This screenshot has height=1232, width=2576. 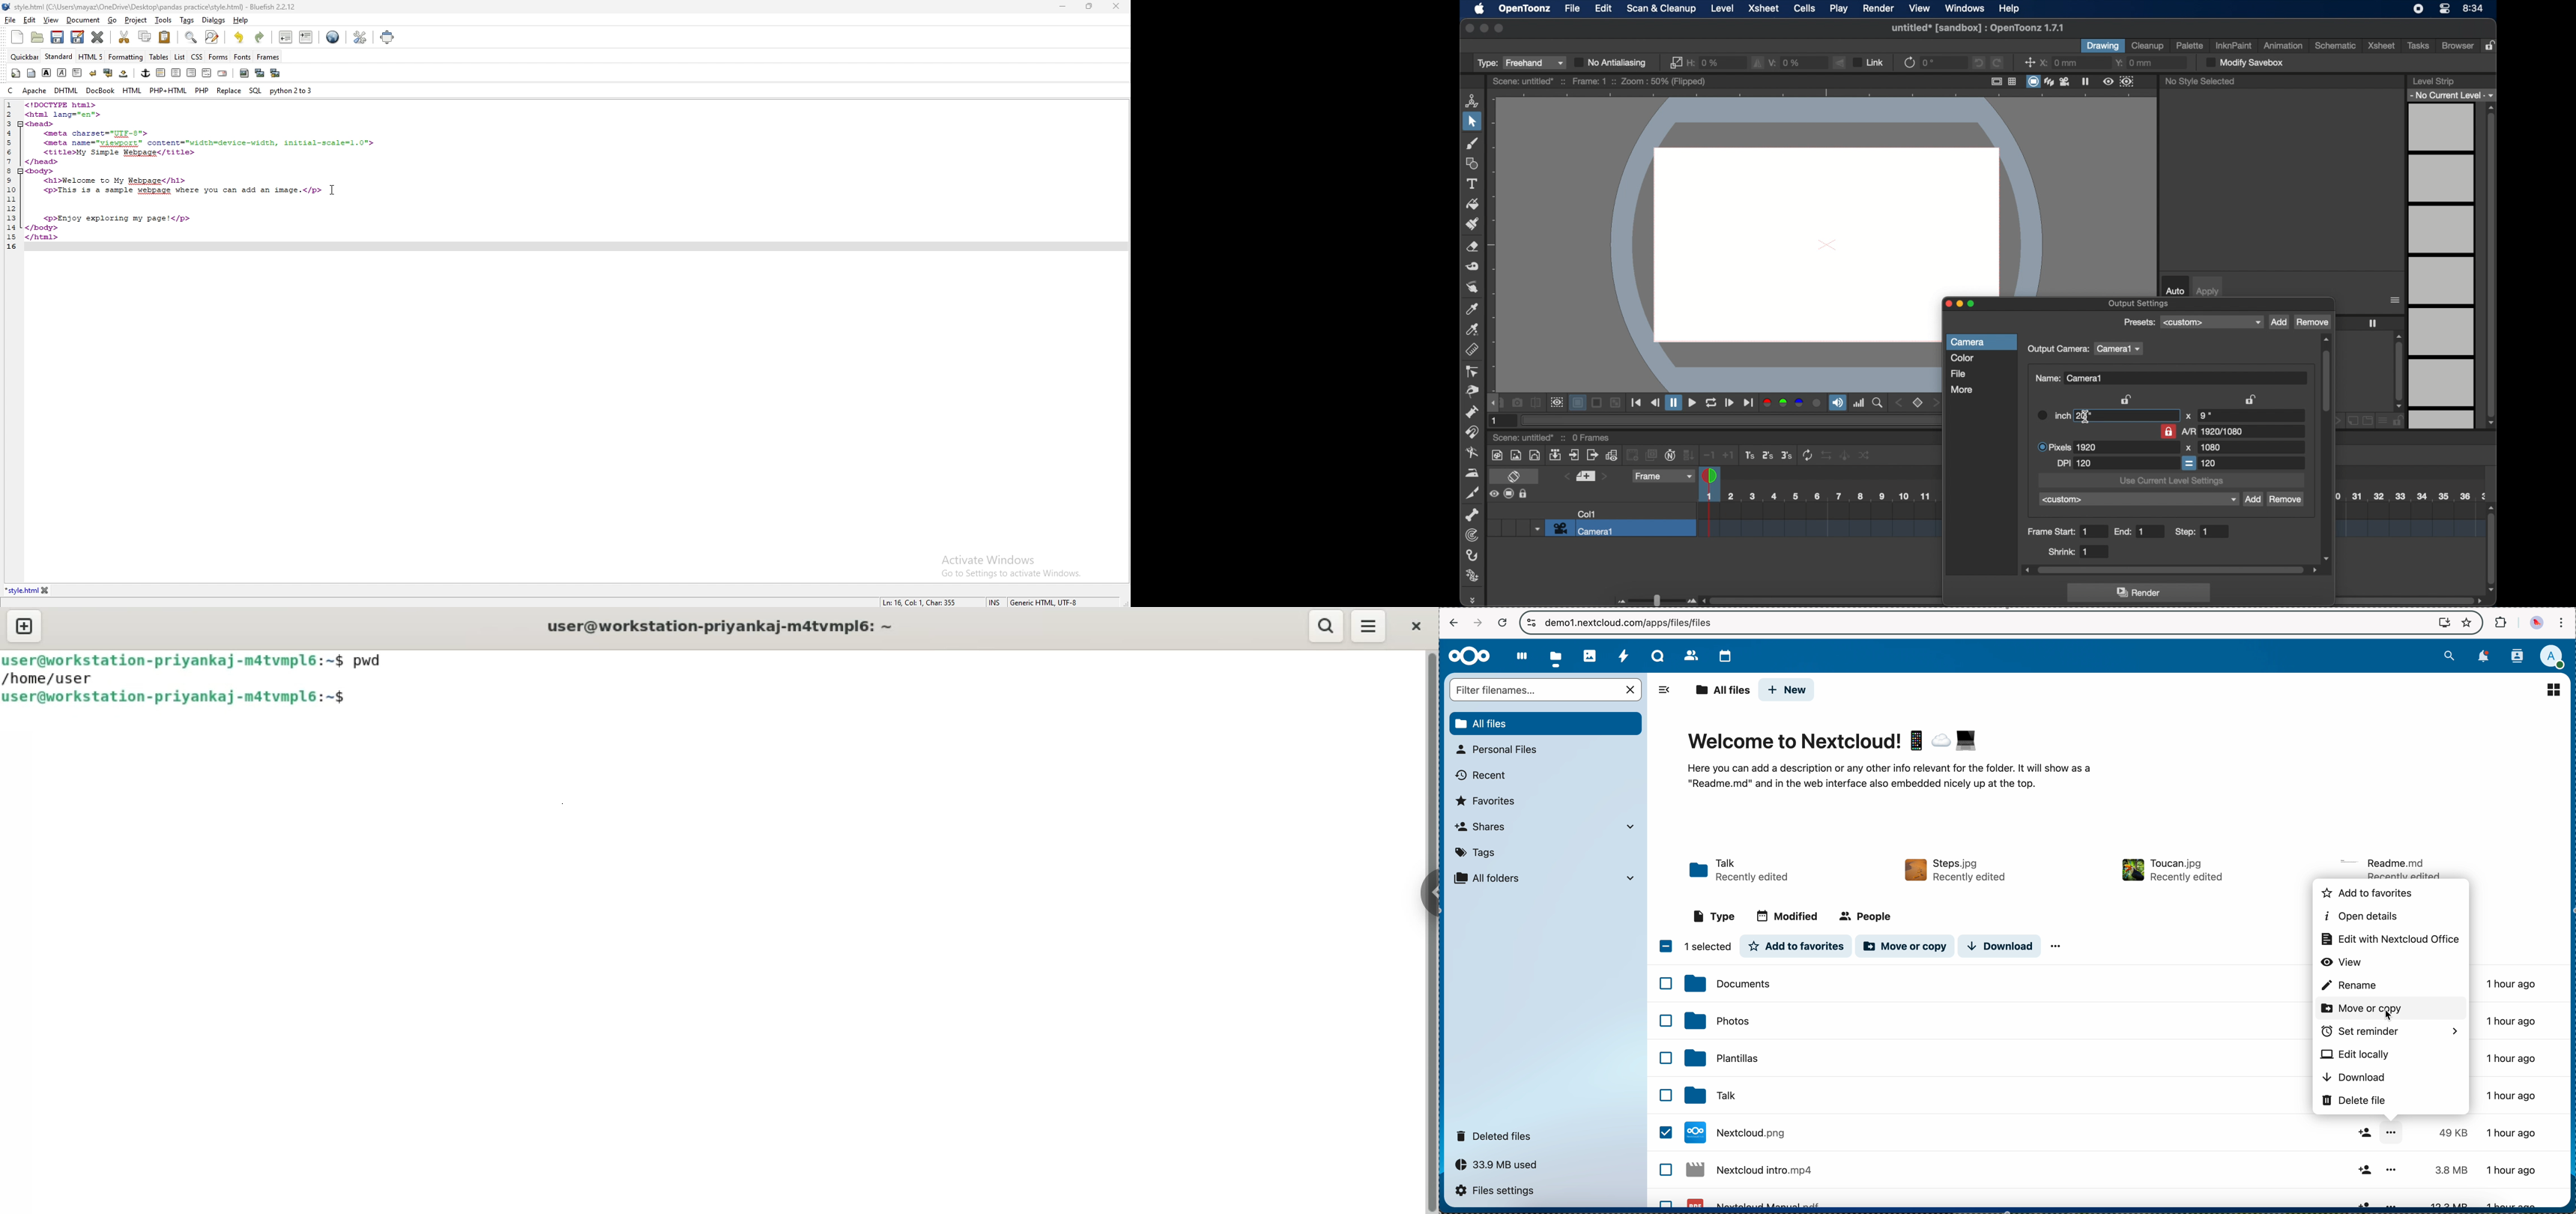 What do you see at coordinates (192, 73) in the screenshot?
I see `right justify` at bounding box center [192, 73].